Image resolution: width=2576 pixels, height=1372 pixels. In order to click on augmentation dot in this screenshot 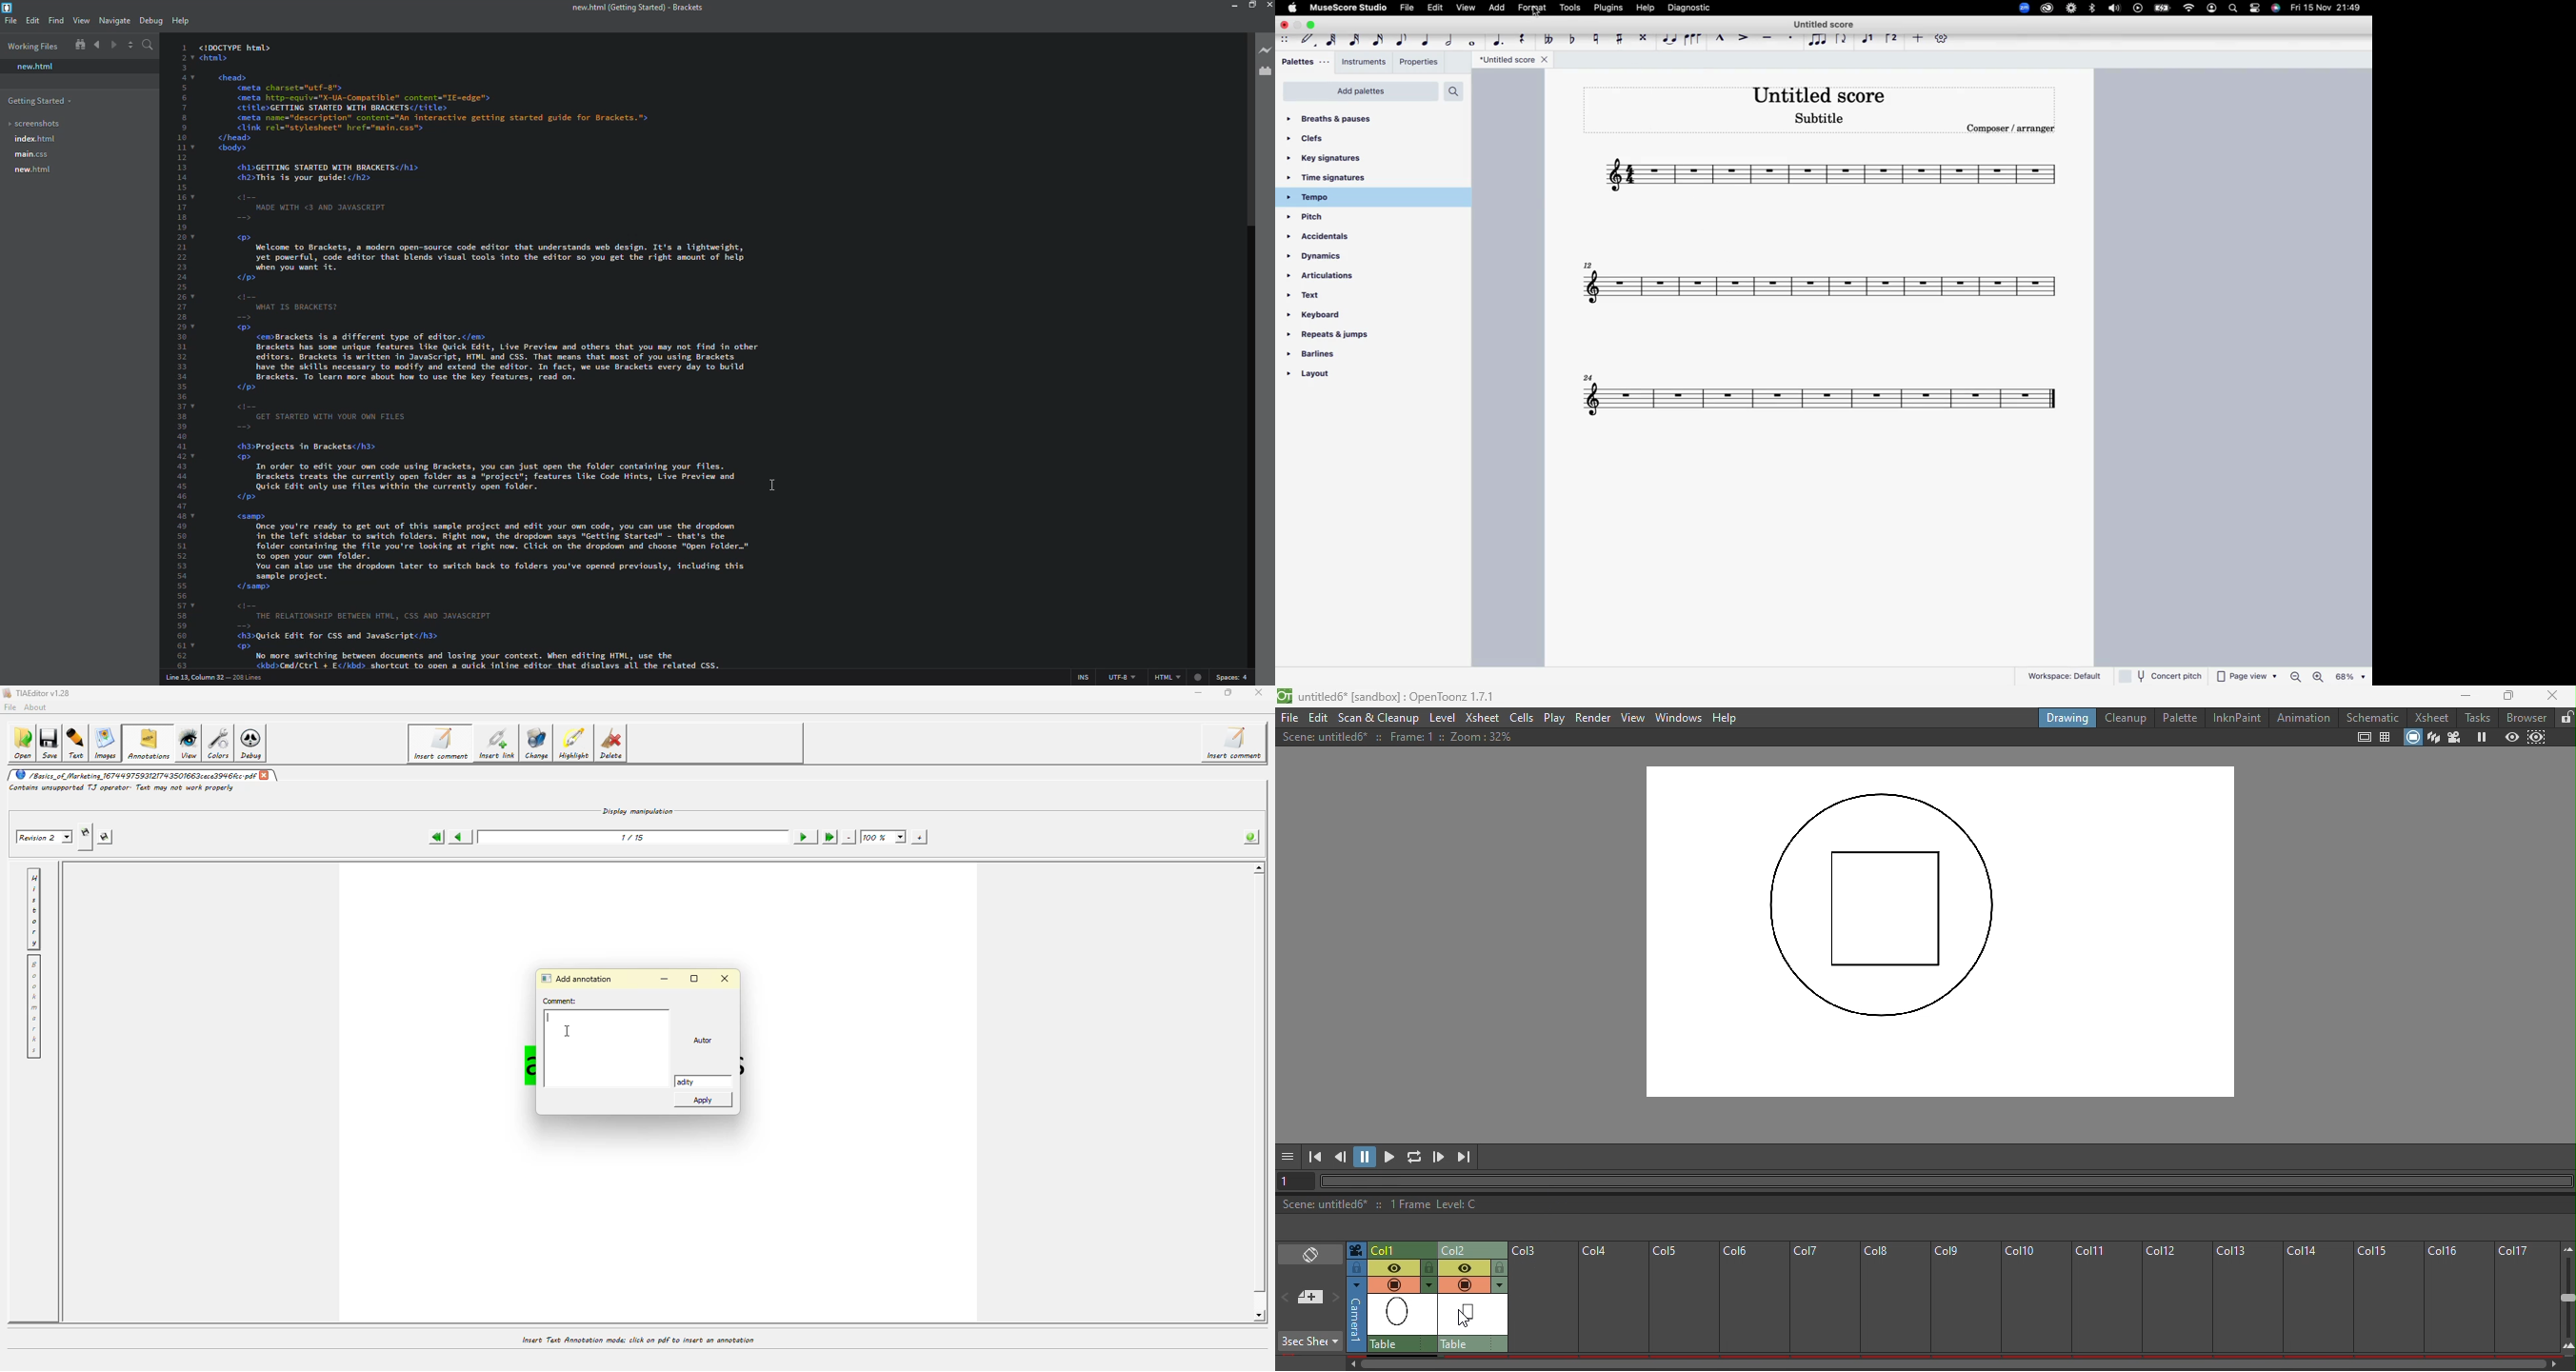, I will do `click(1500, 39)`.